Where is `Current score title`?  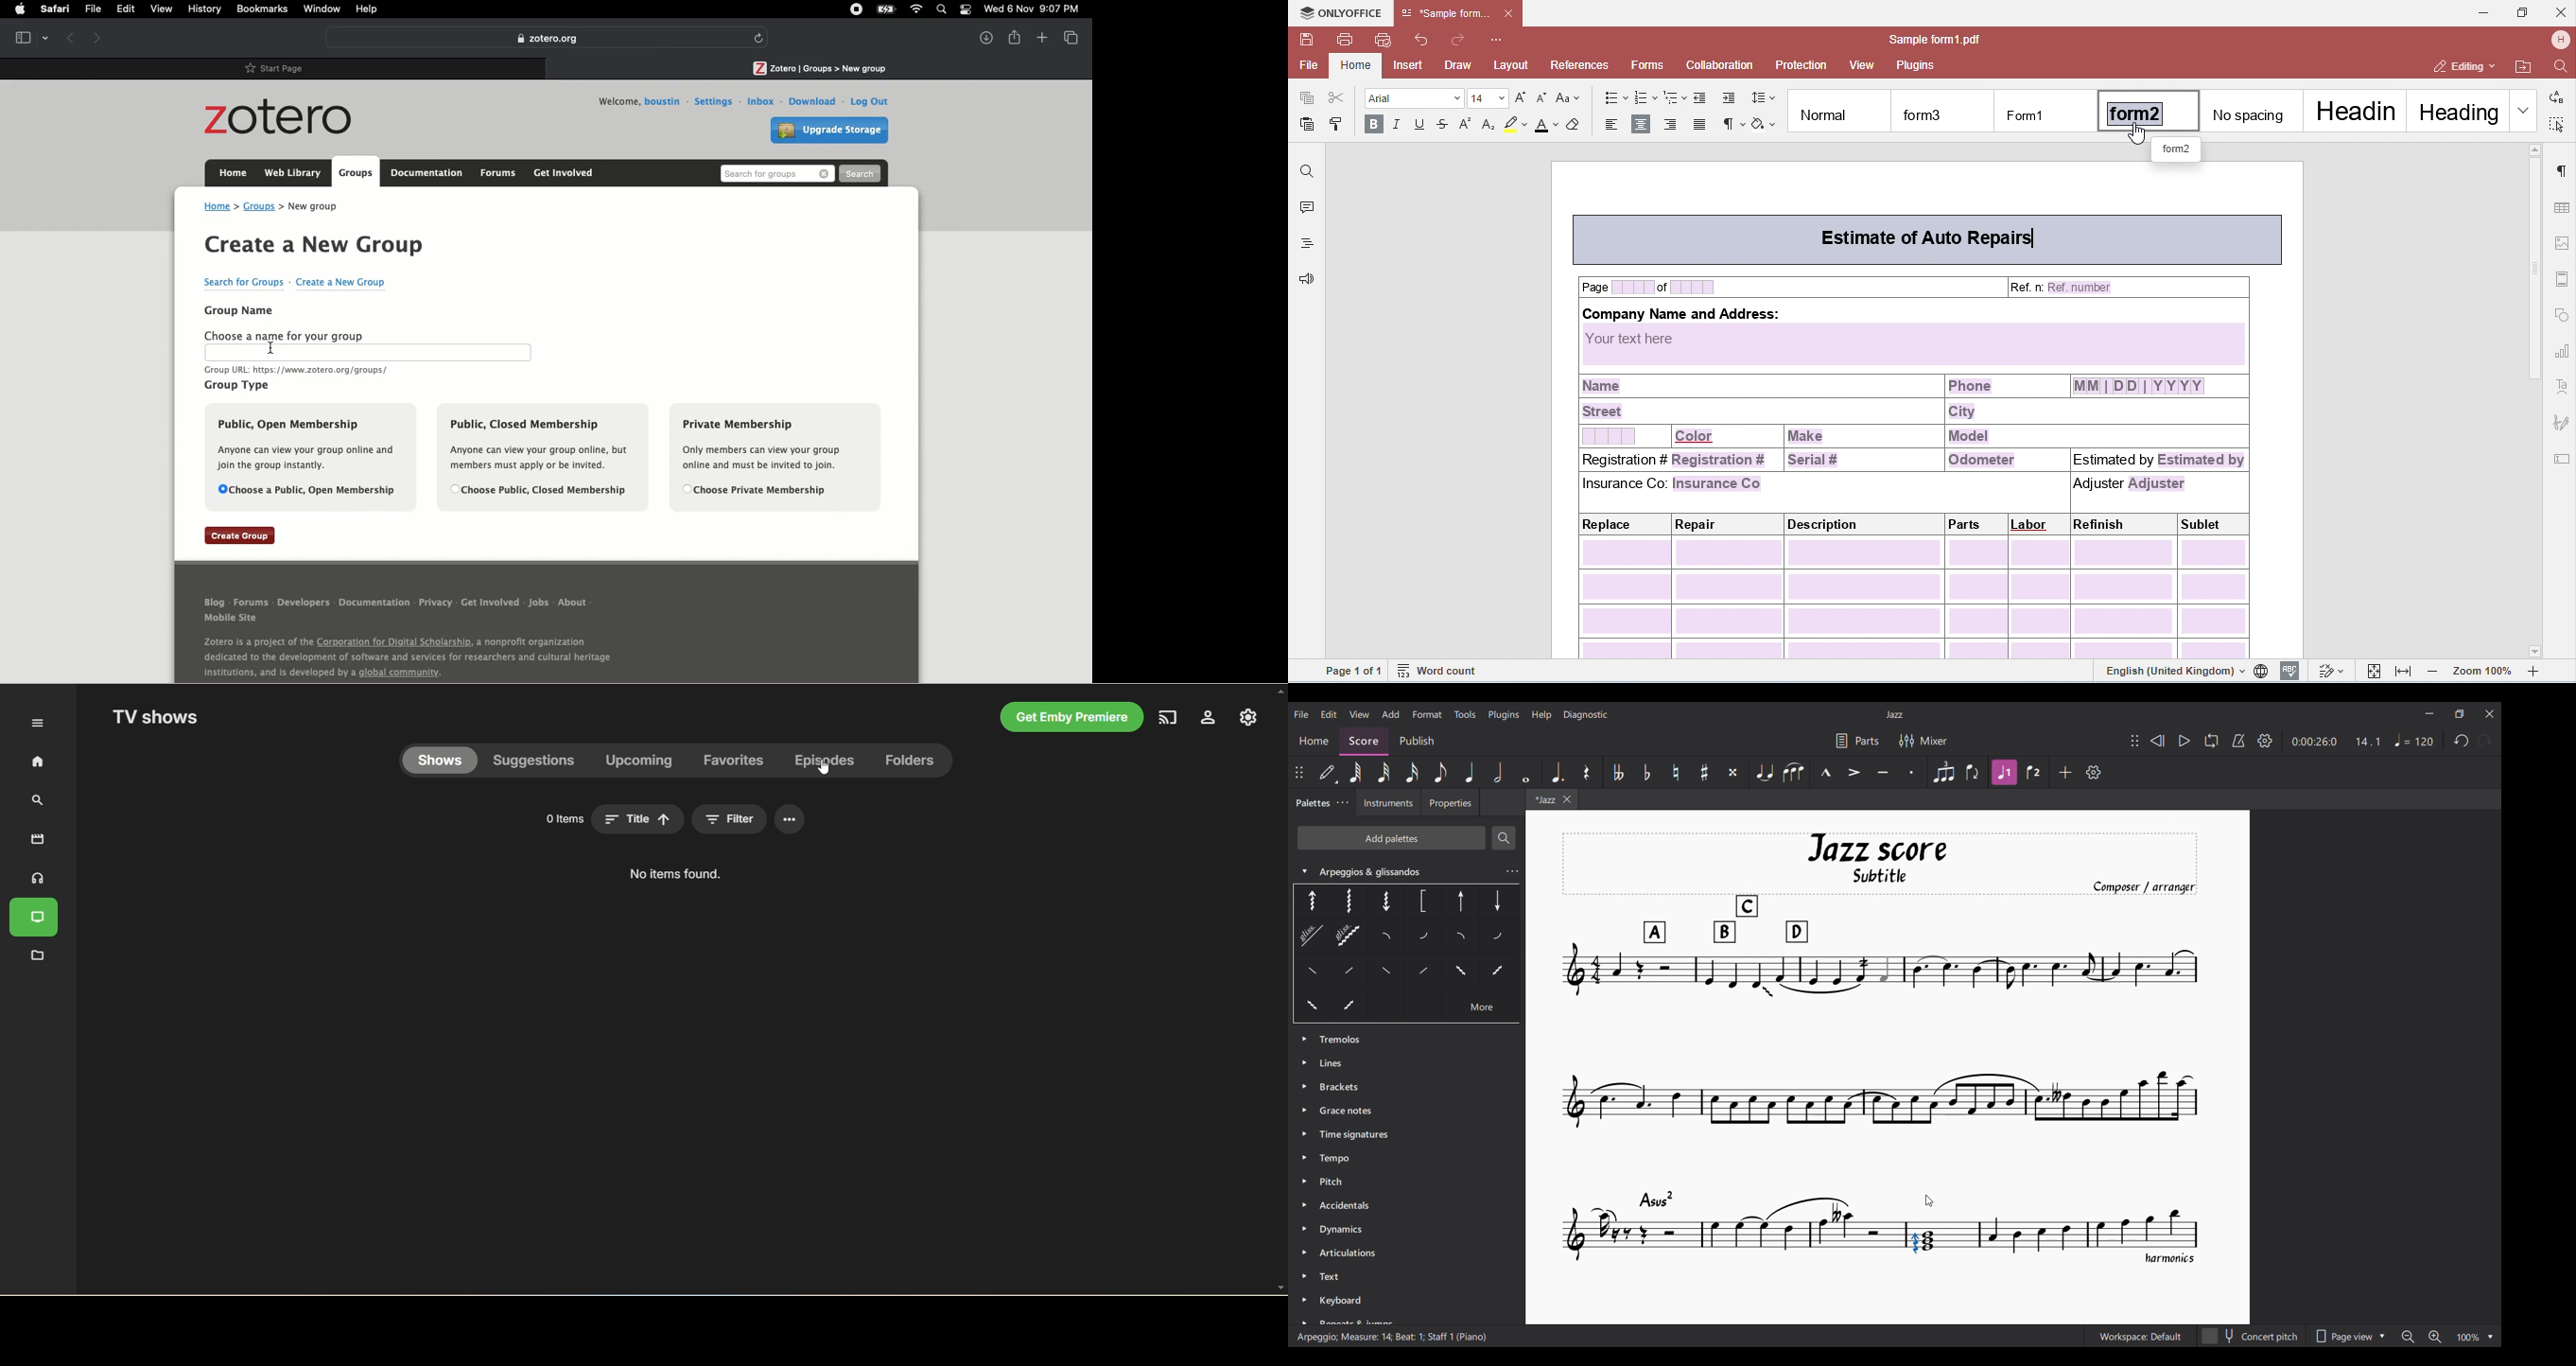
Current score title is located at coordinates (1895, 715).